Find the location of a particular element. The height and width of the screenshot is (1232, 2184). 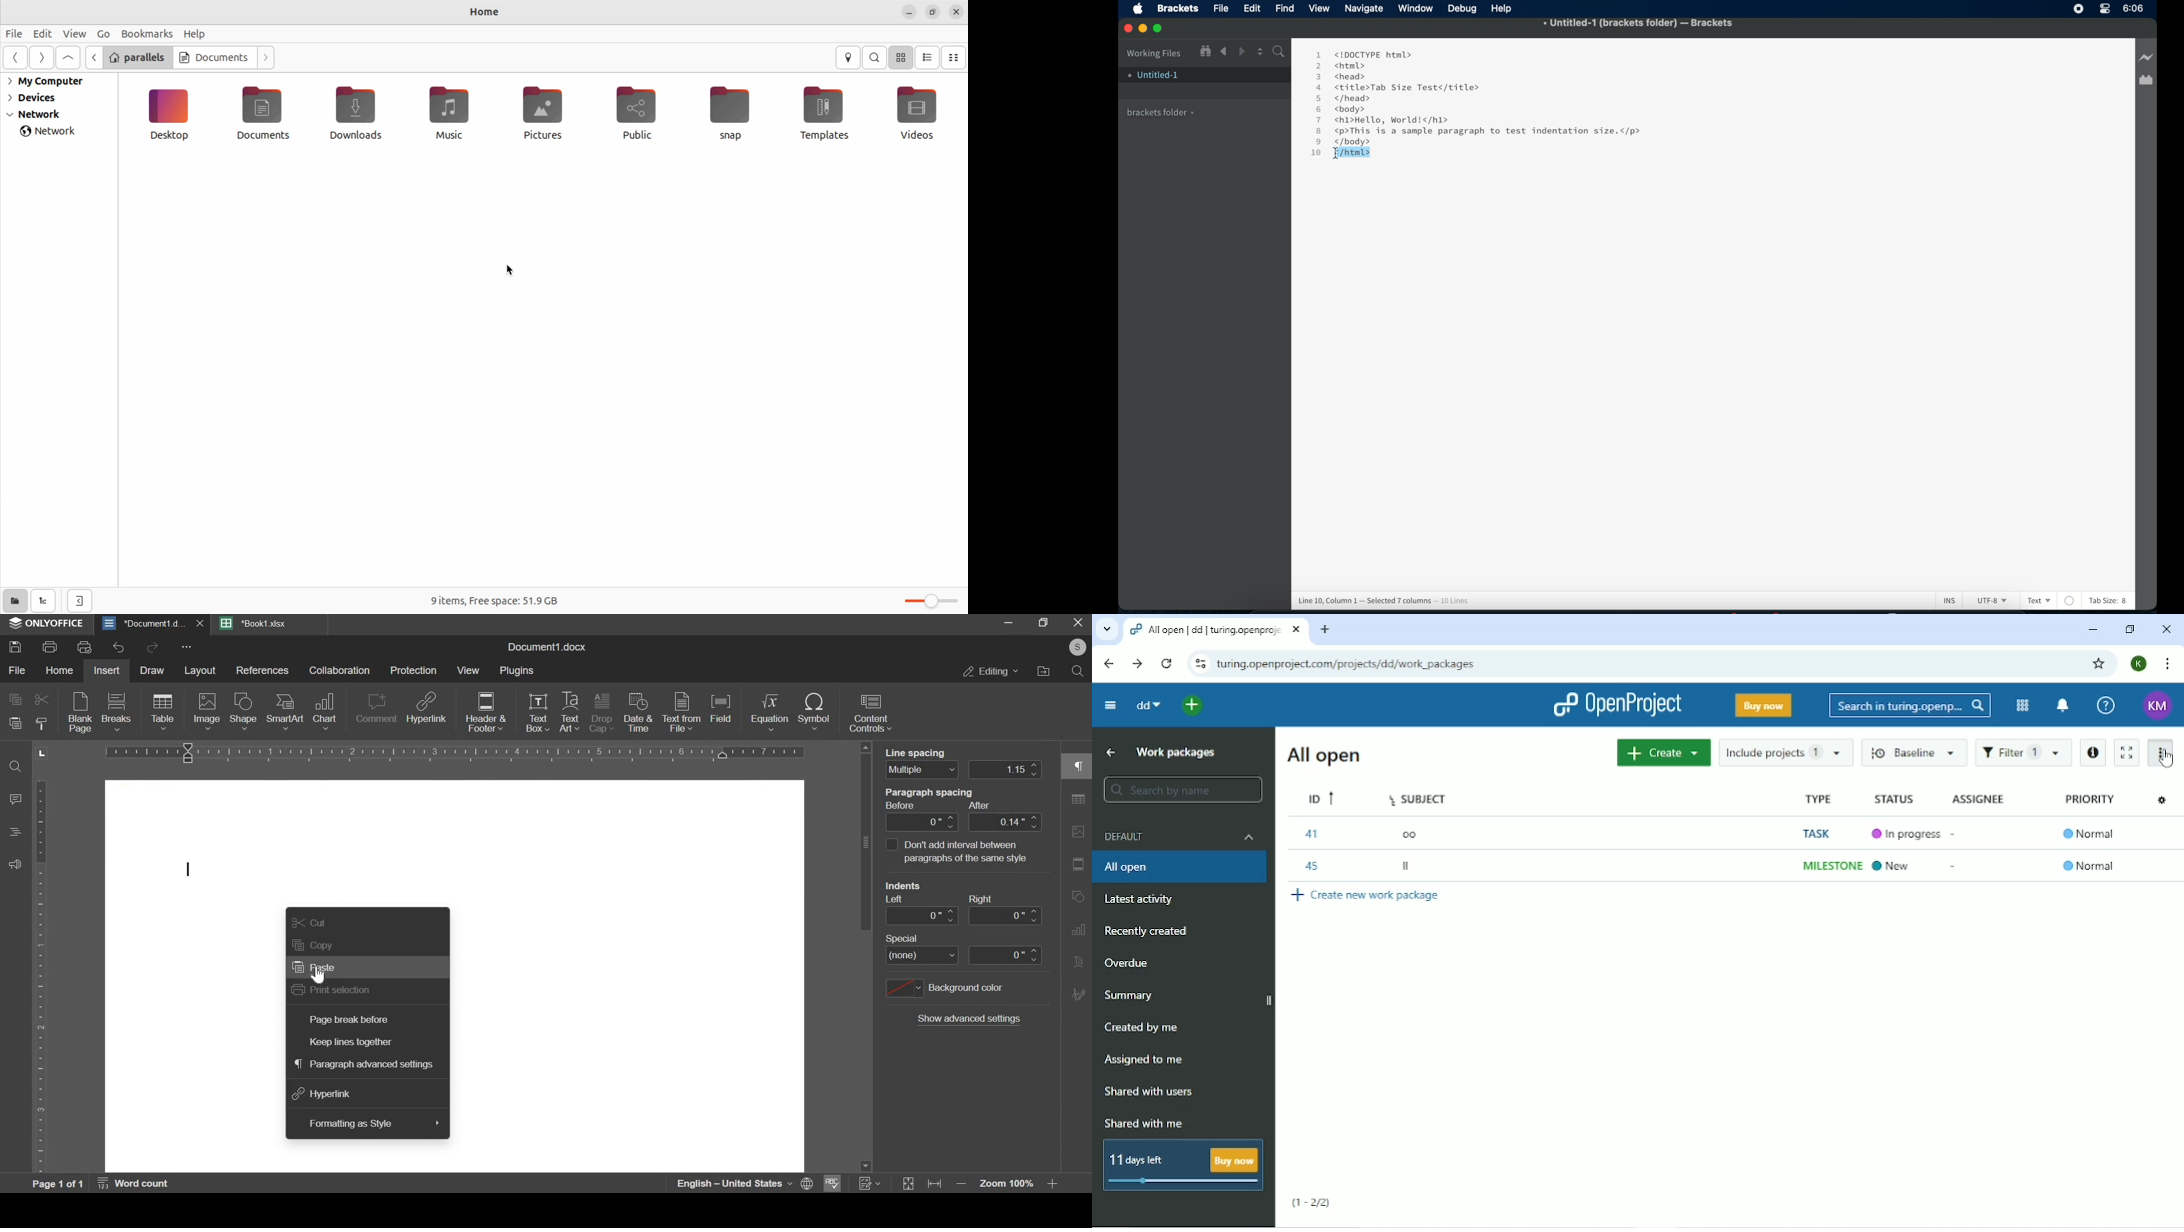

more options is located at coordinates (187, 648).